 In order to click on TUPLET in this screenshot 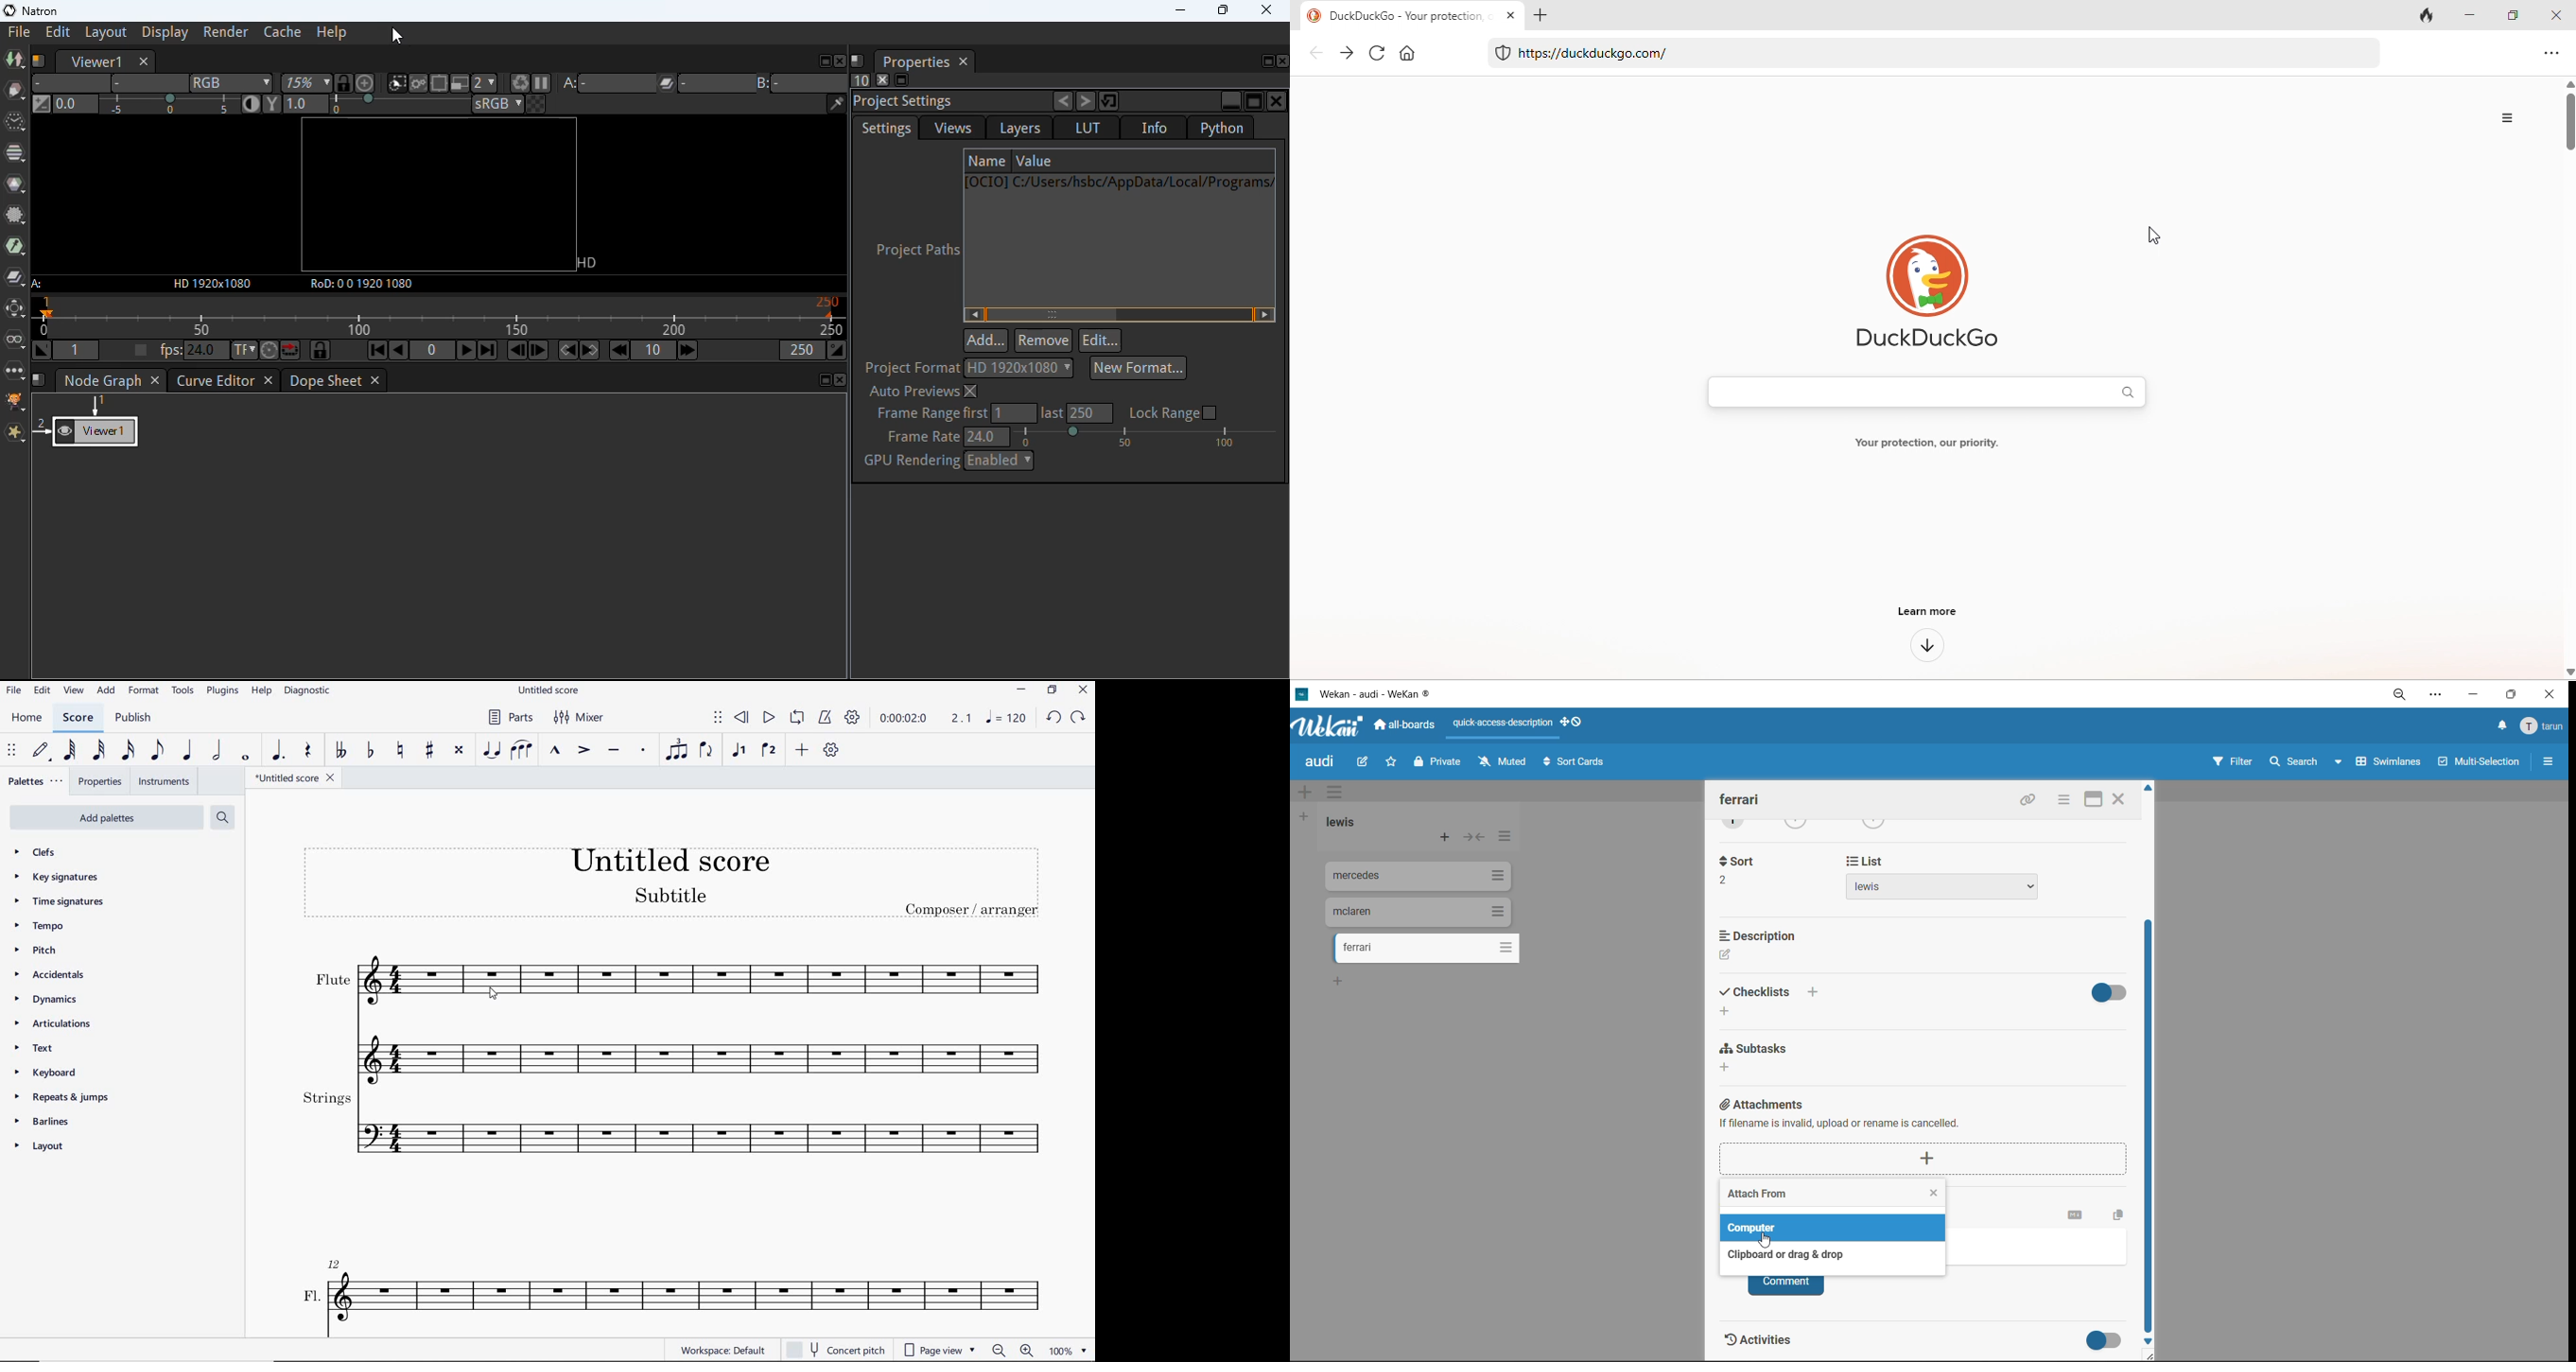, I will do `click(680, 749)`.